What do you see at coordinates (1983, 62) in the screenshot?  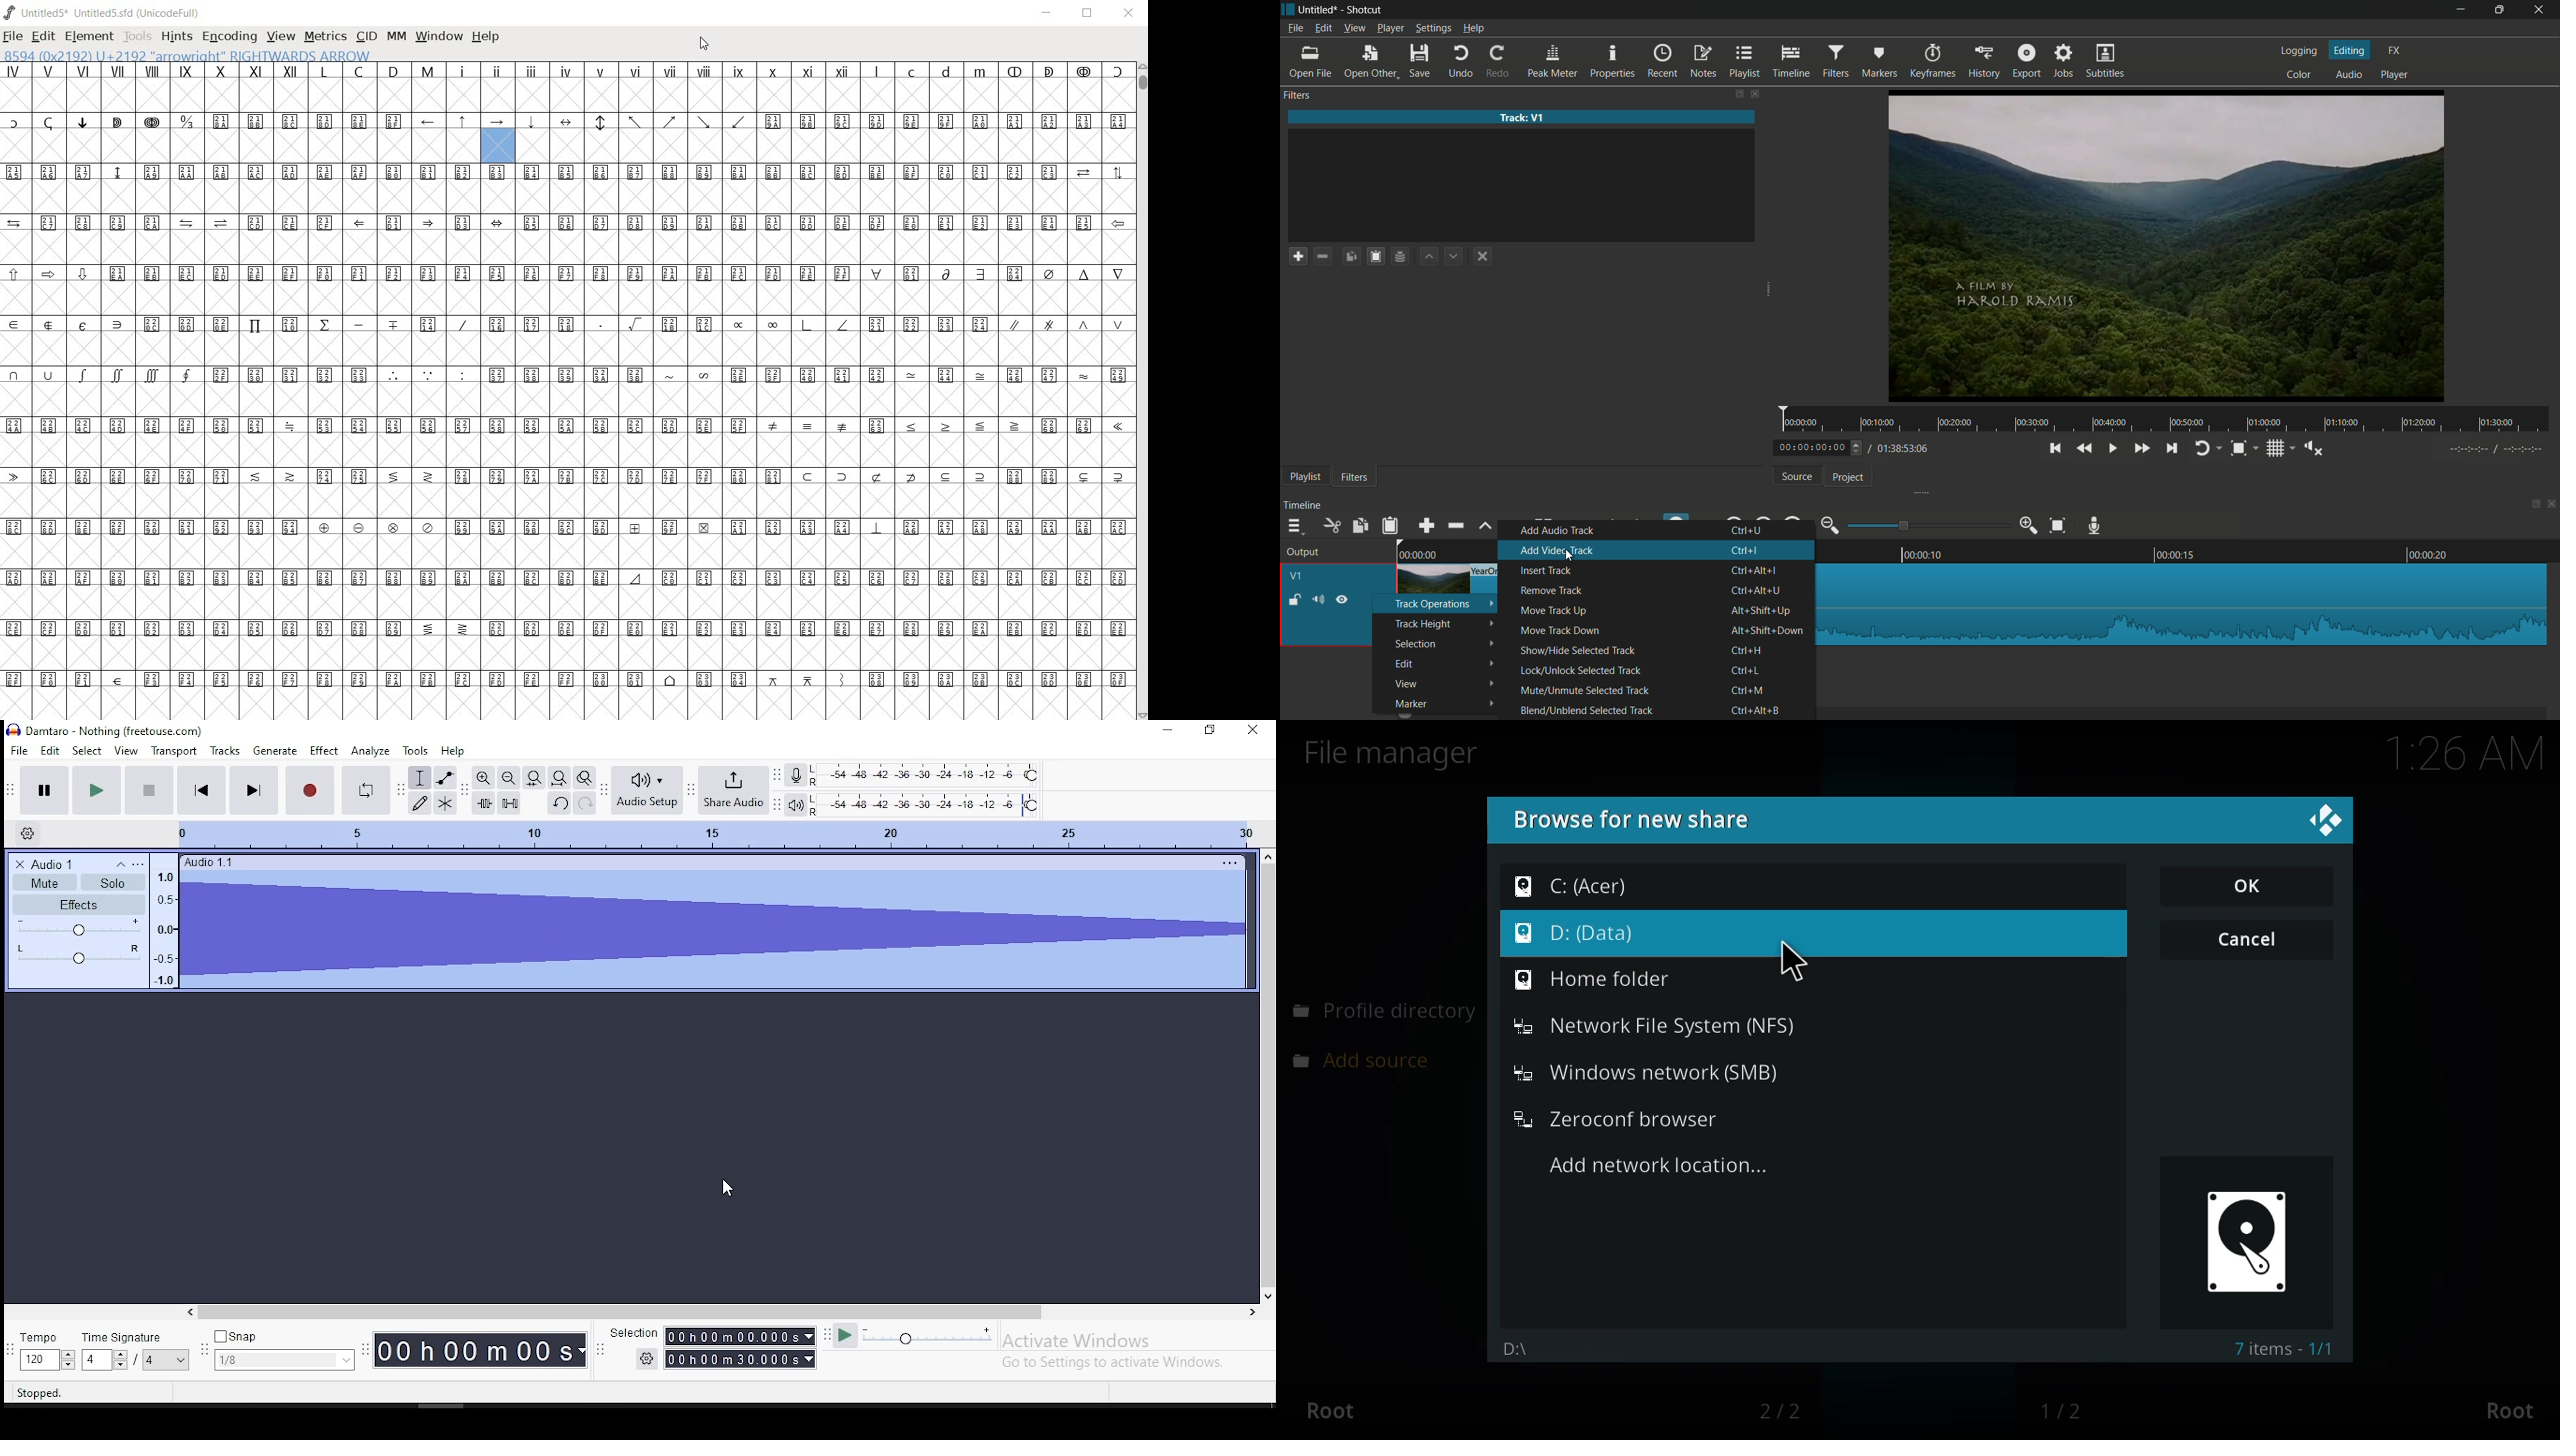 I see `history` at bounding box center [1983, 62].